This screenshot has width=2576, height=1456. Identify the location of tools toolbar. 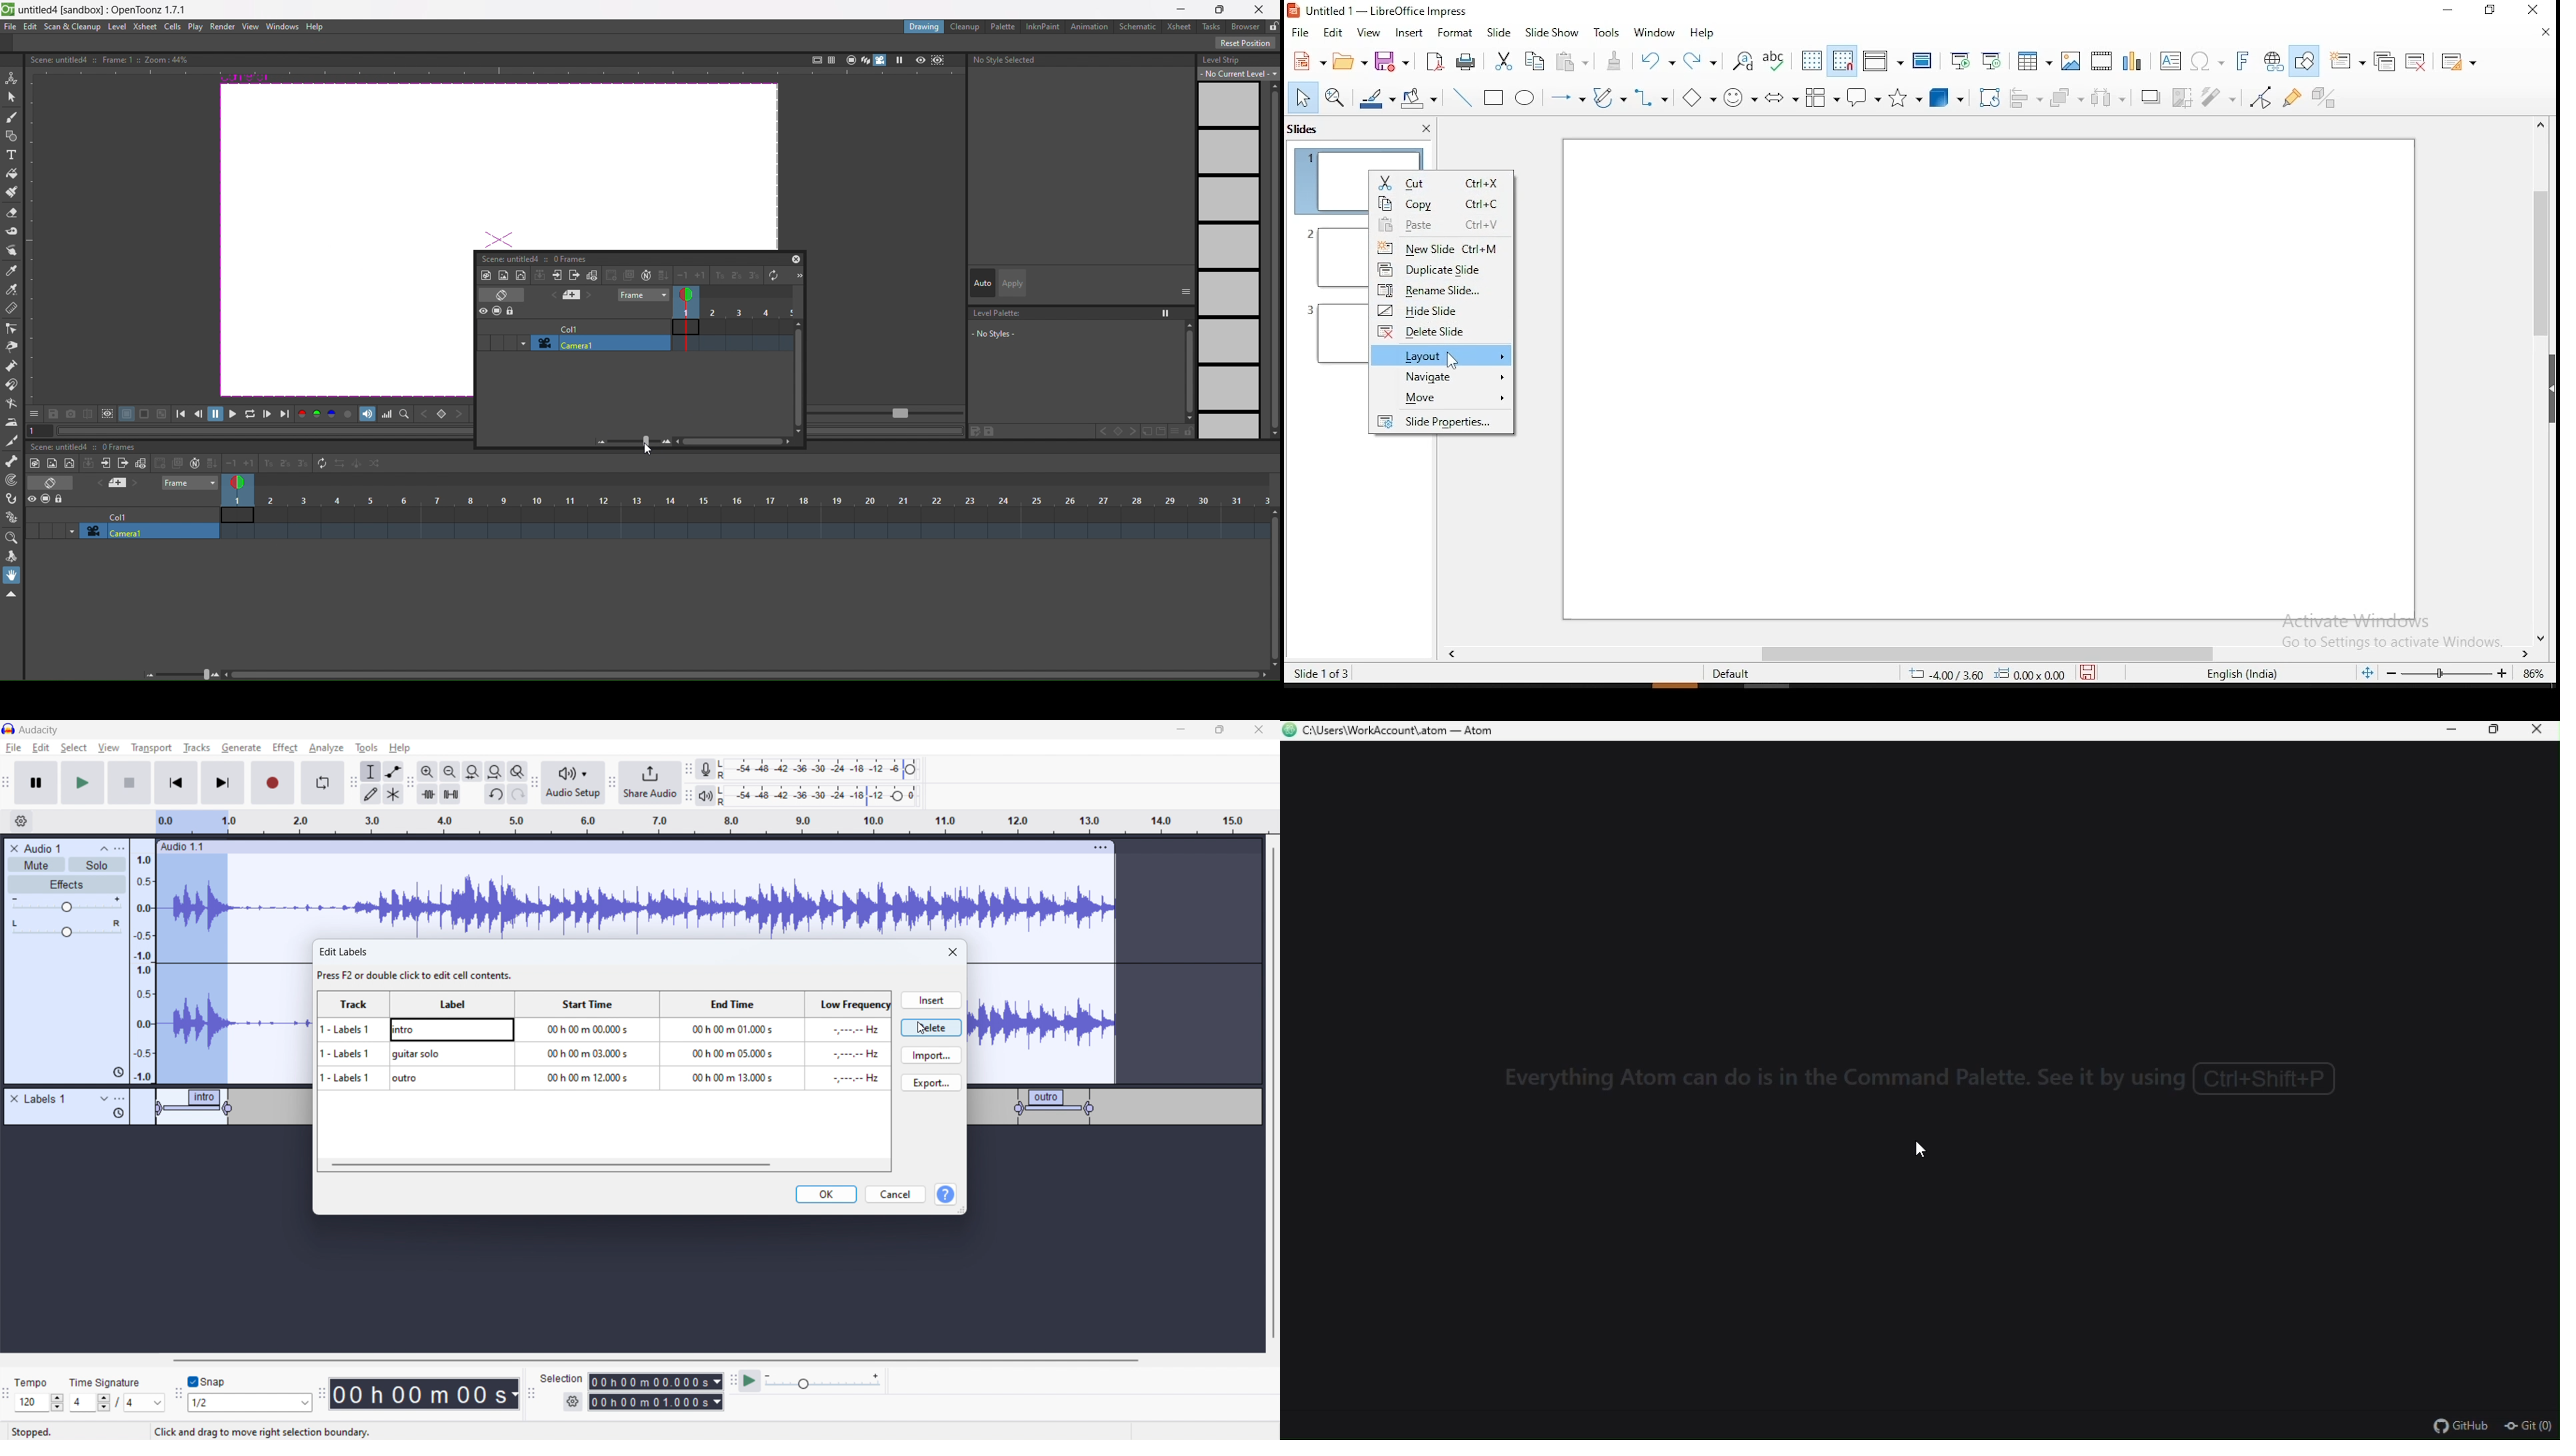
(353, 783).